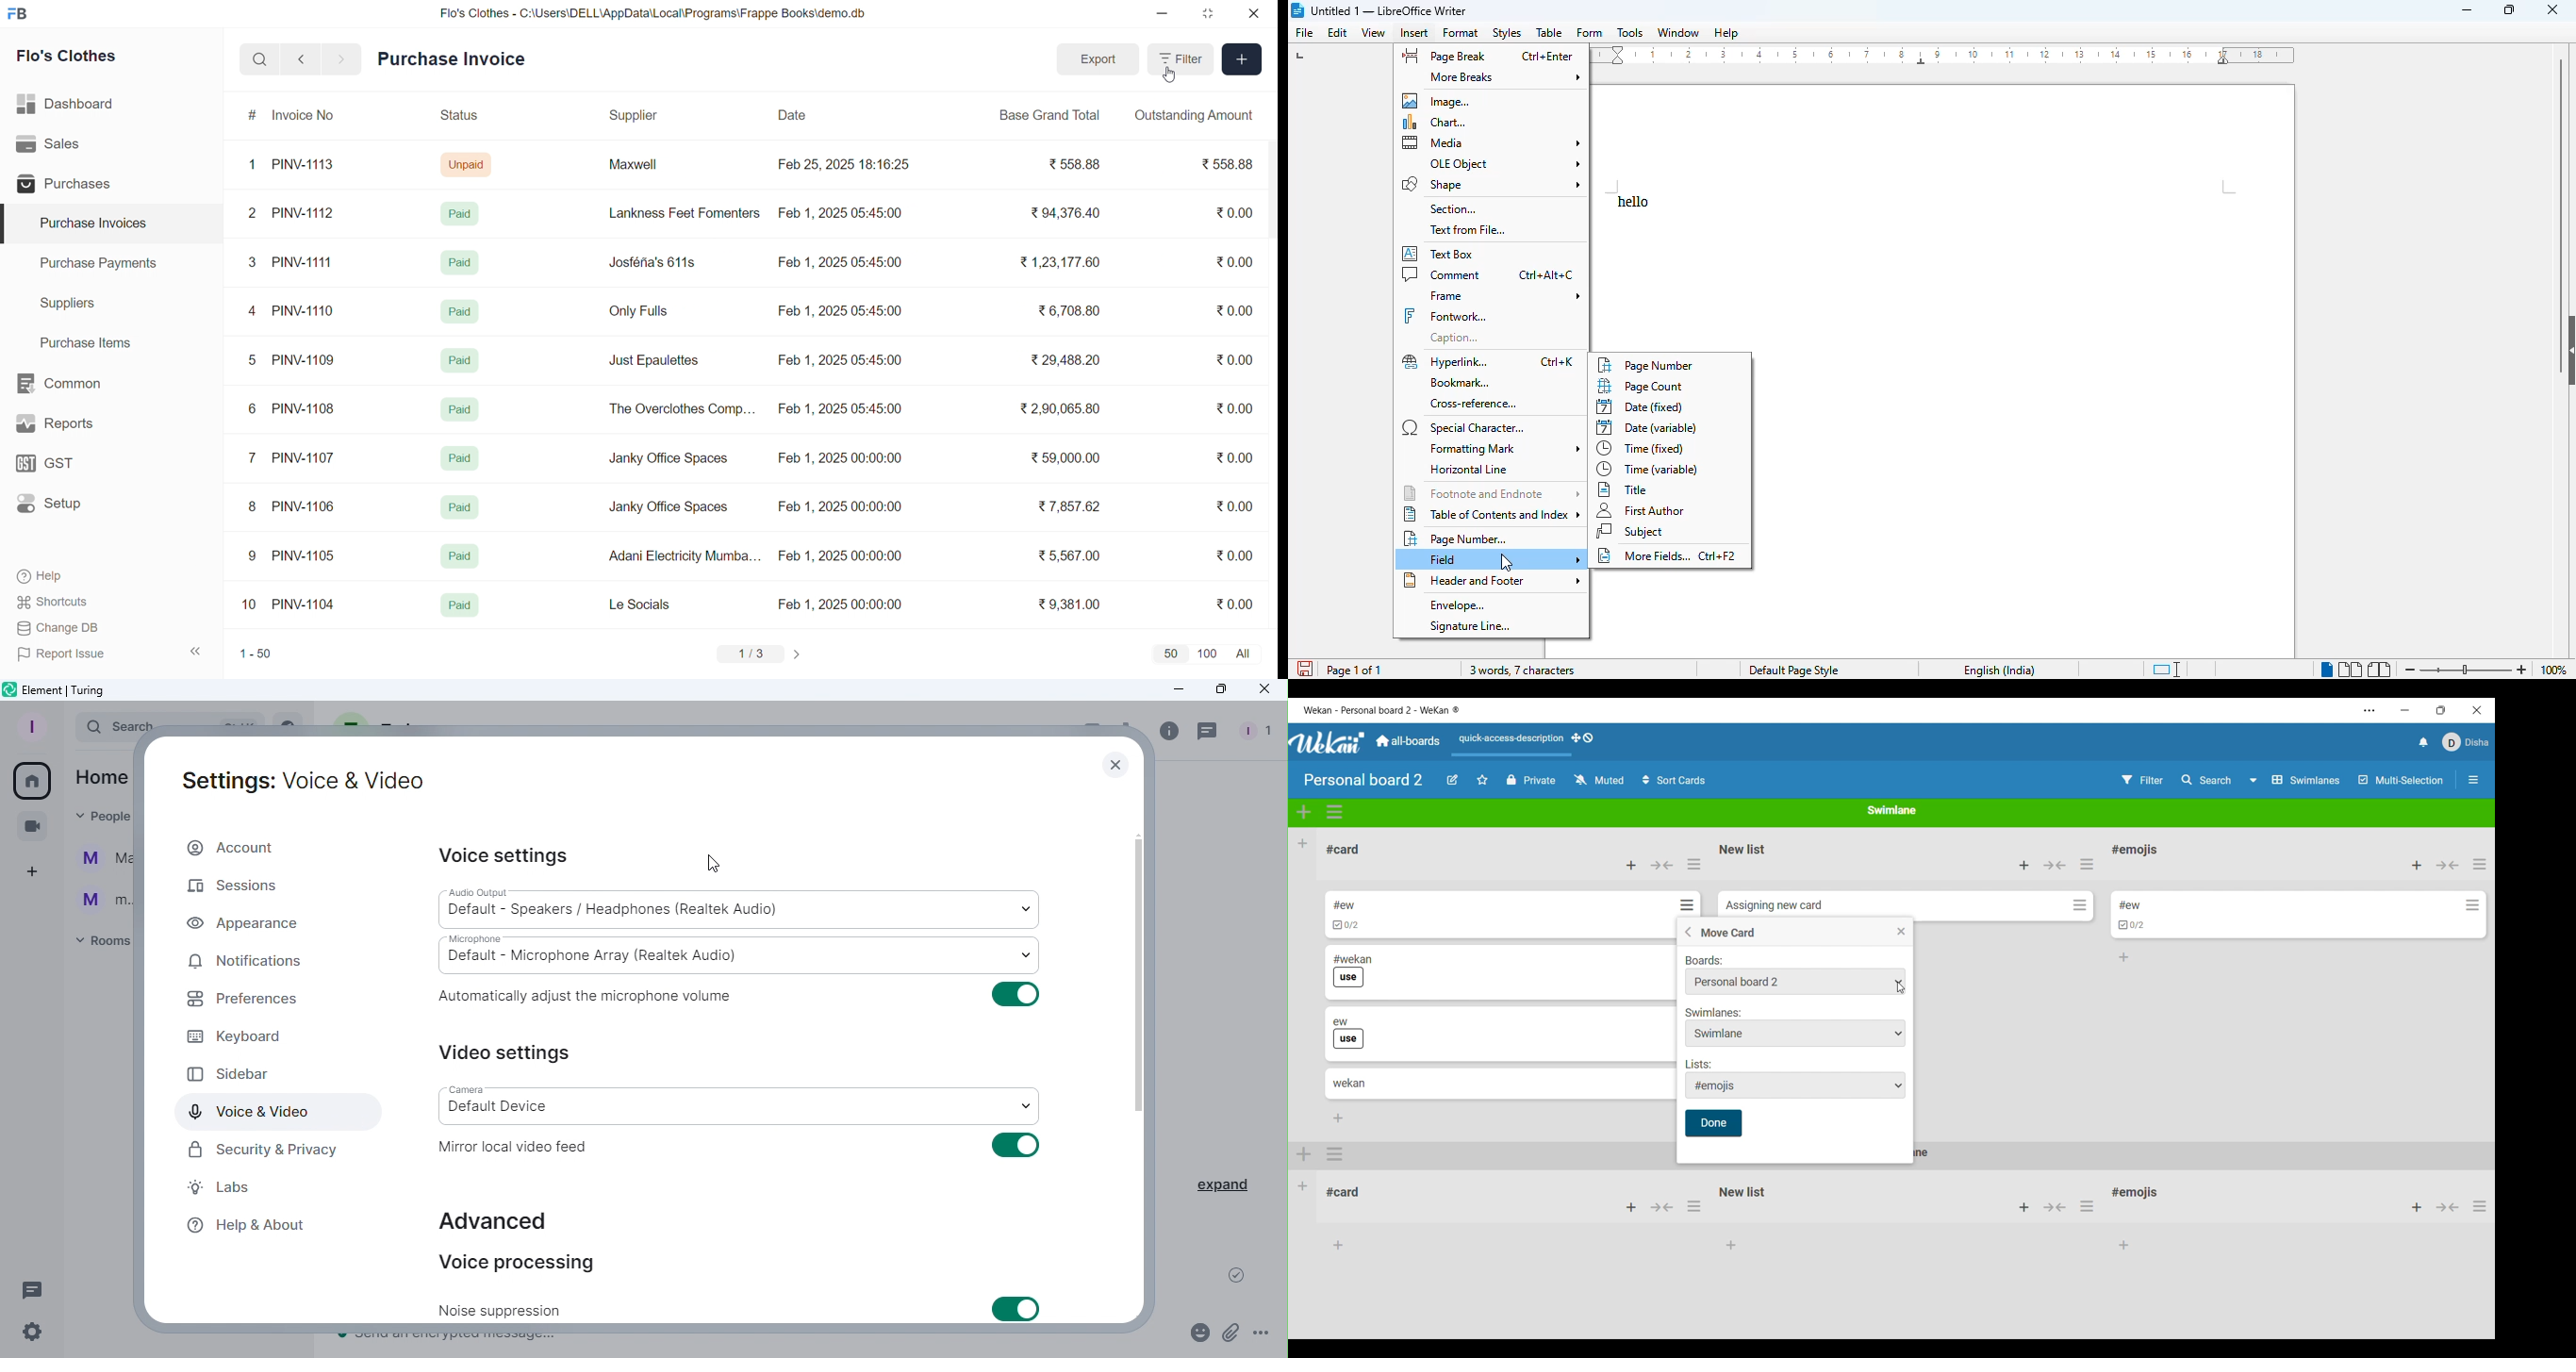 This screenshot has width=2576, height=1372. I want to click on GST, so click(69, 467).